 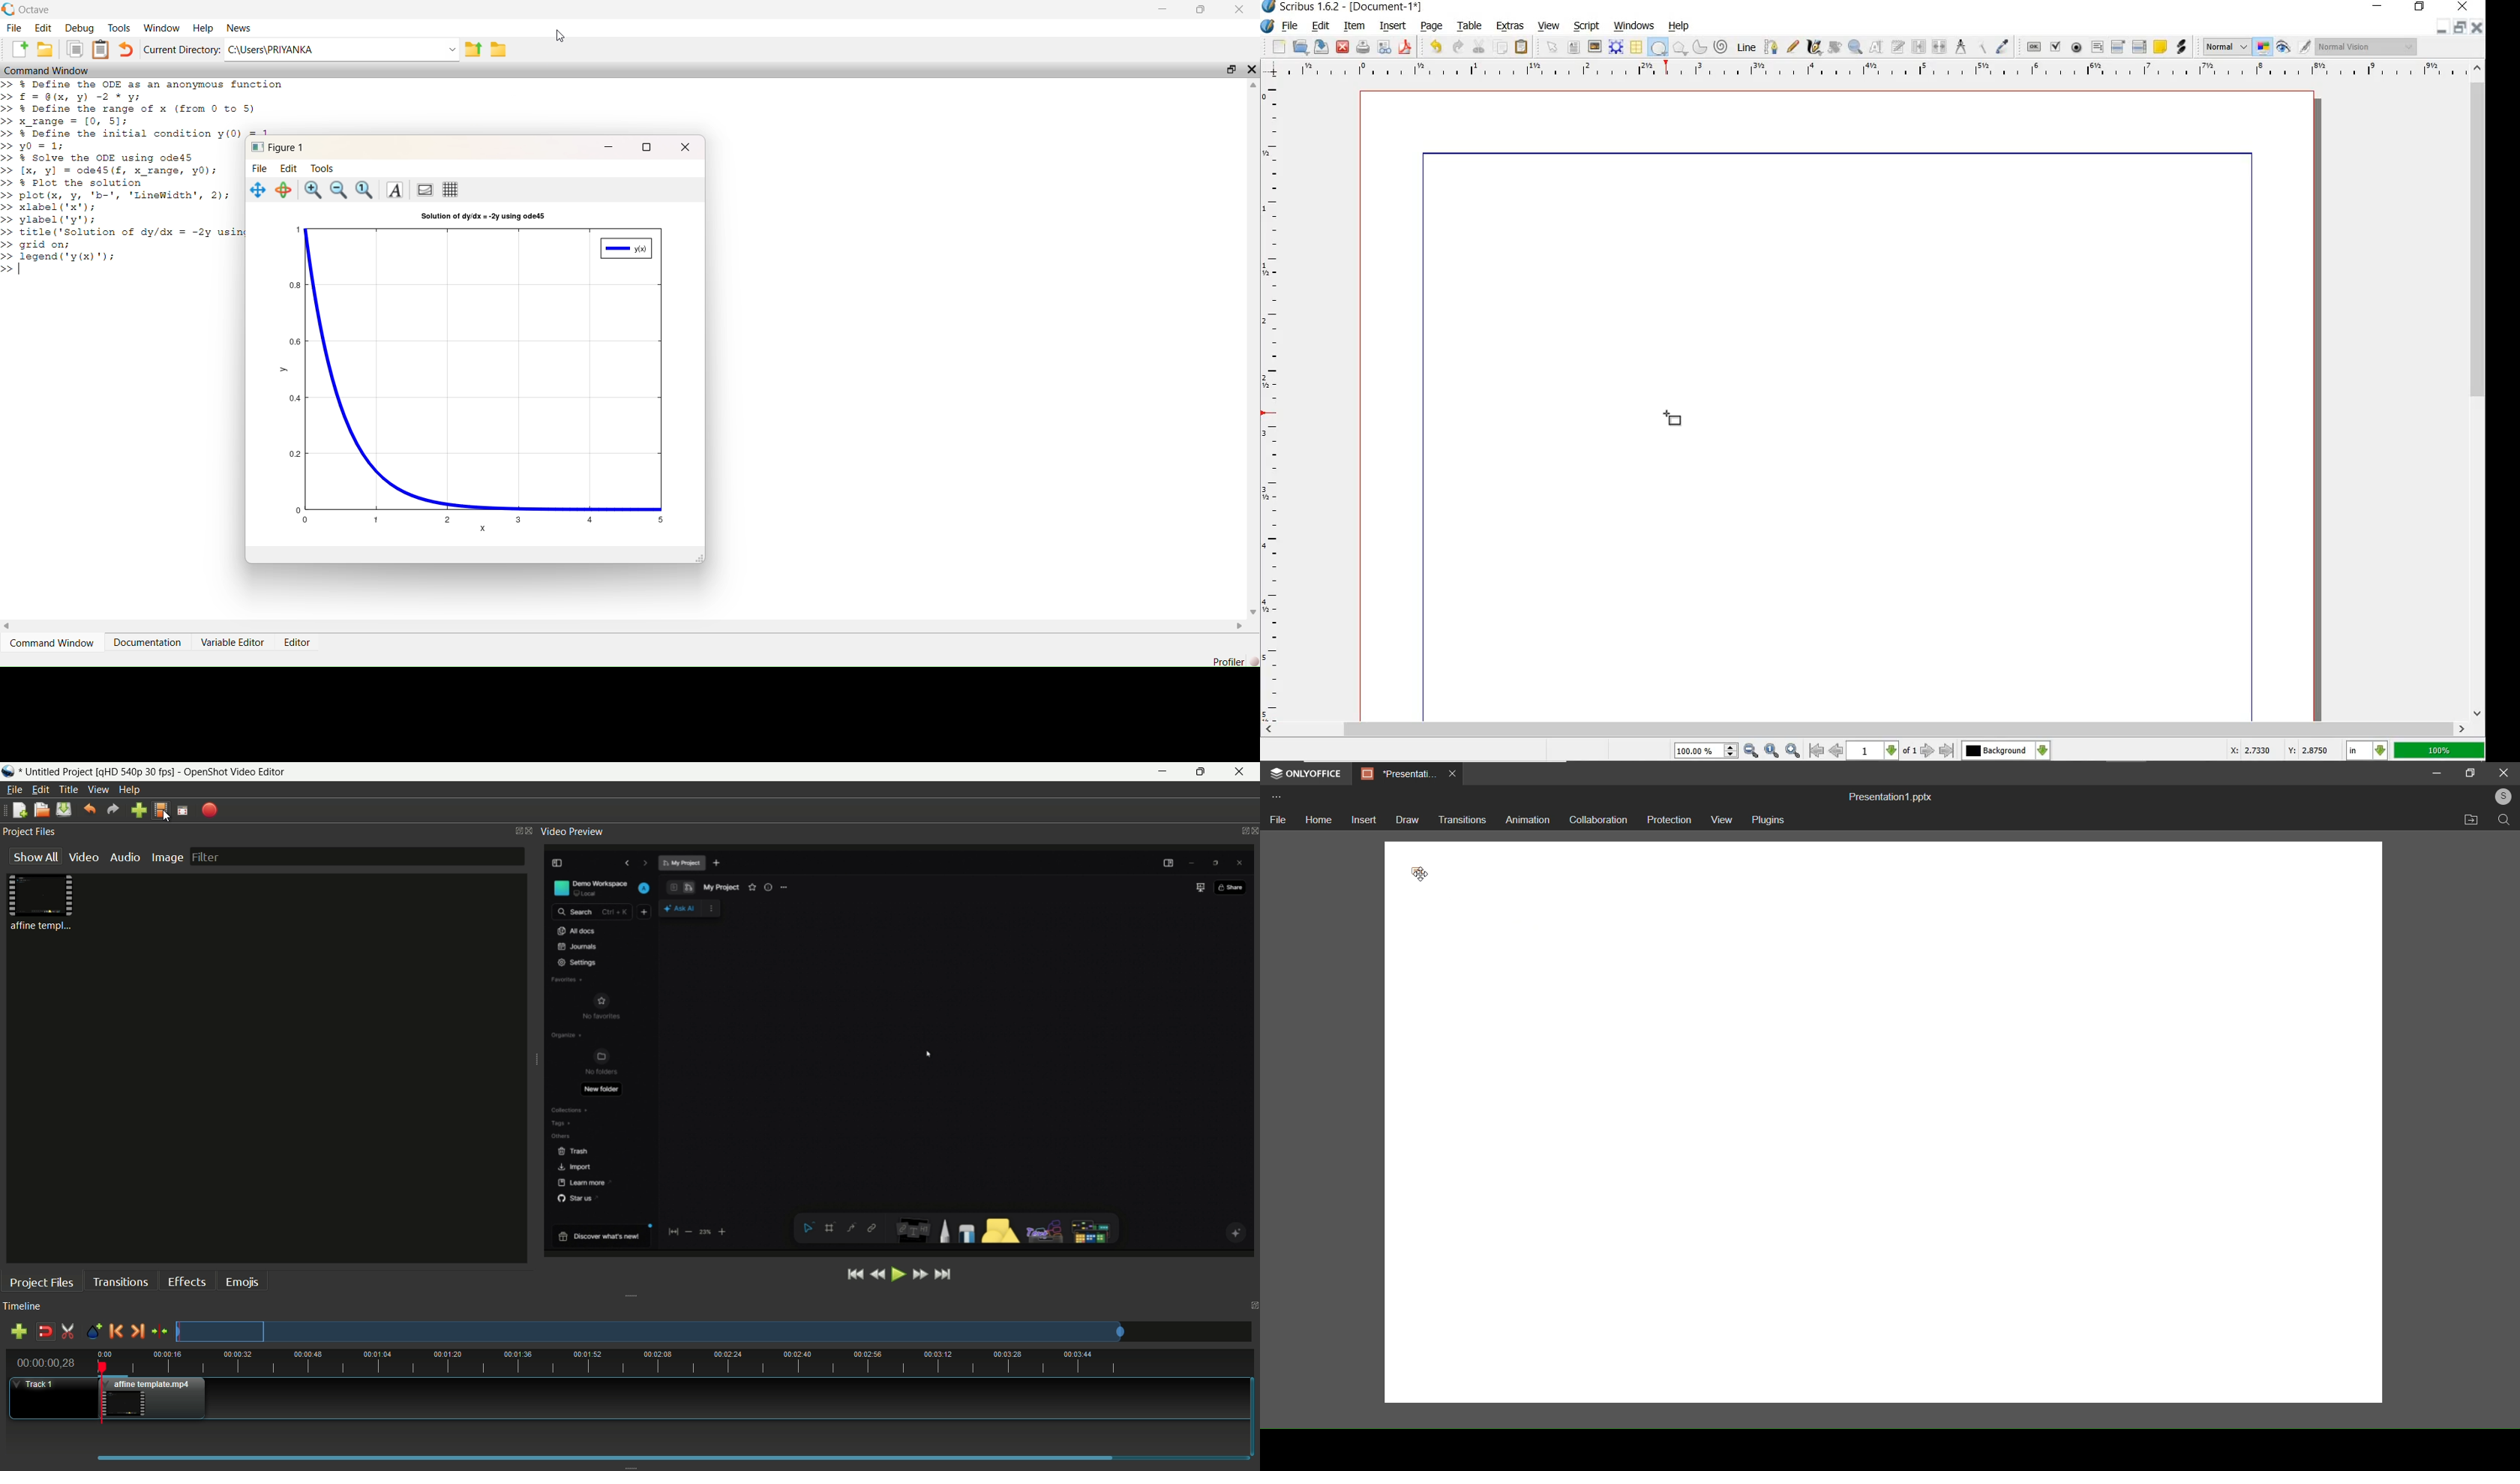 What do you see at coordinates (1363, 48) in the screenshot?
I see `PRINT` at bounding box center [1363, 48].